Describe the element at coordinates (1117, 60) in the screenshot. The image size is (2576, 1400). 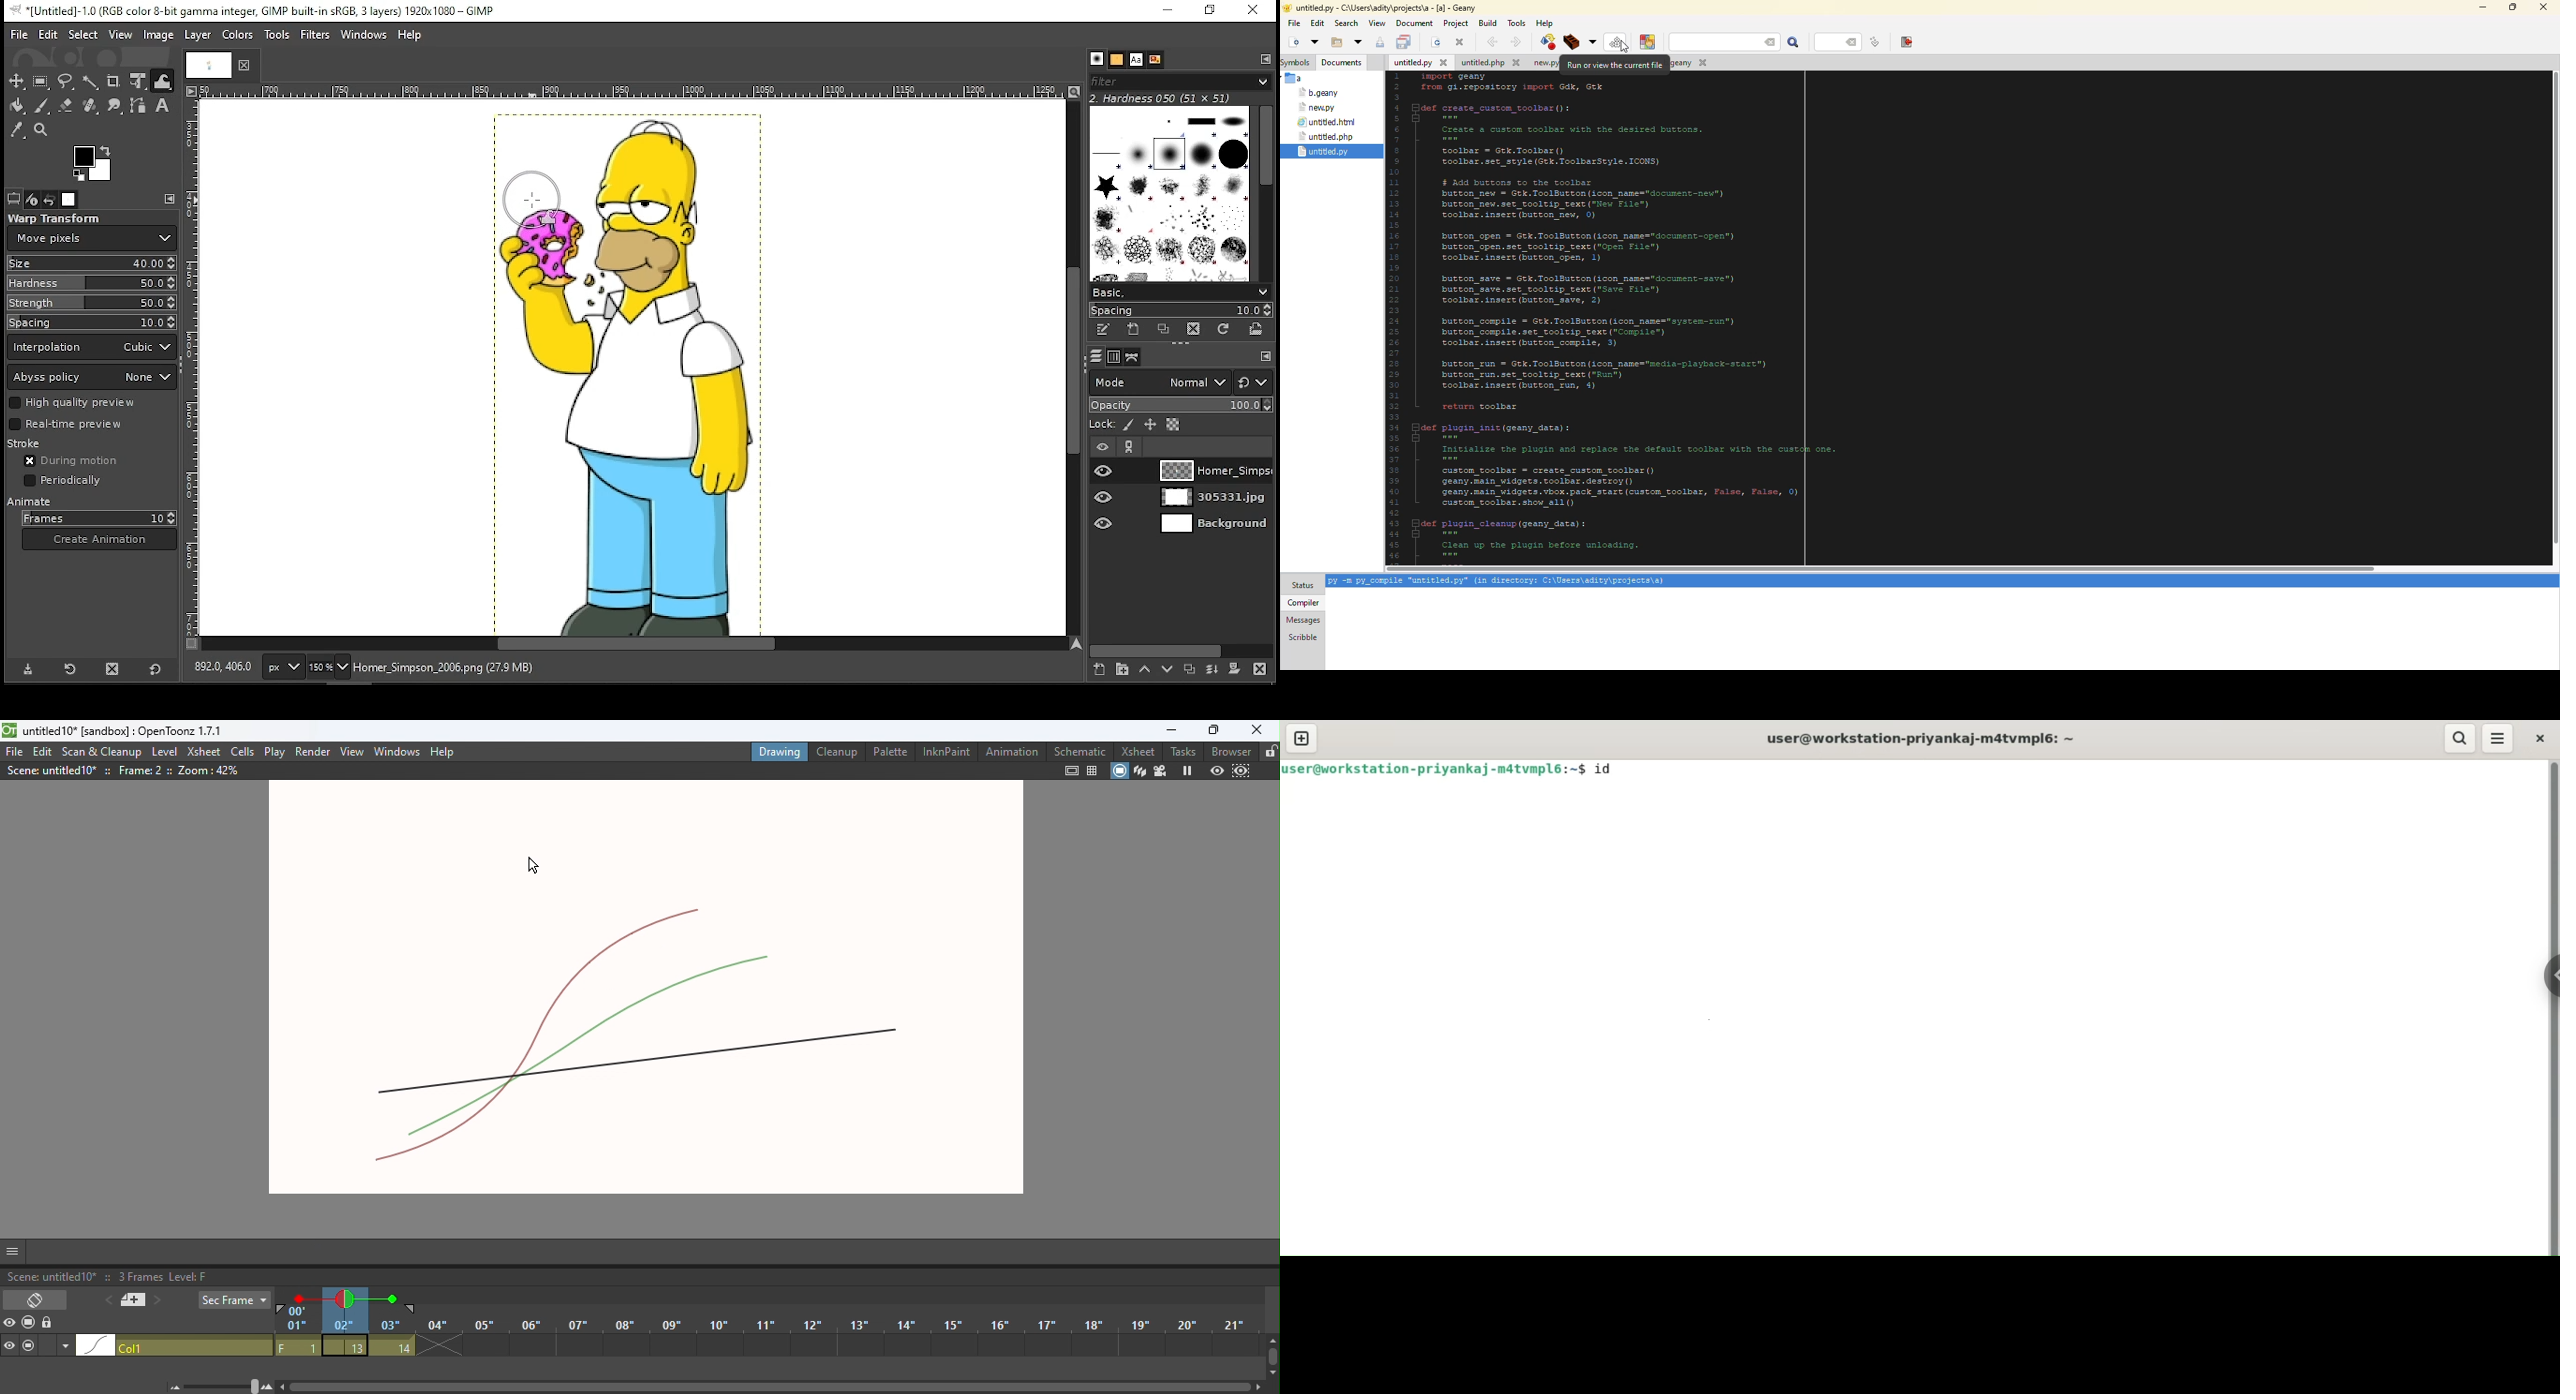
I see `patterns` at that location.